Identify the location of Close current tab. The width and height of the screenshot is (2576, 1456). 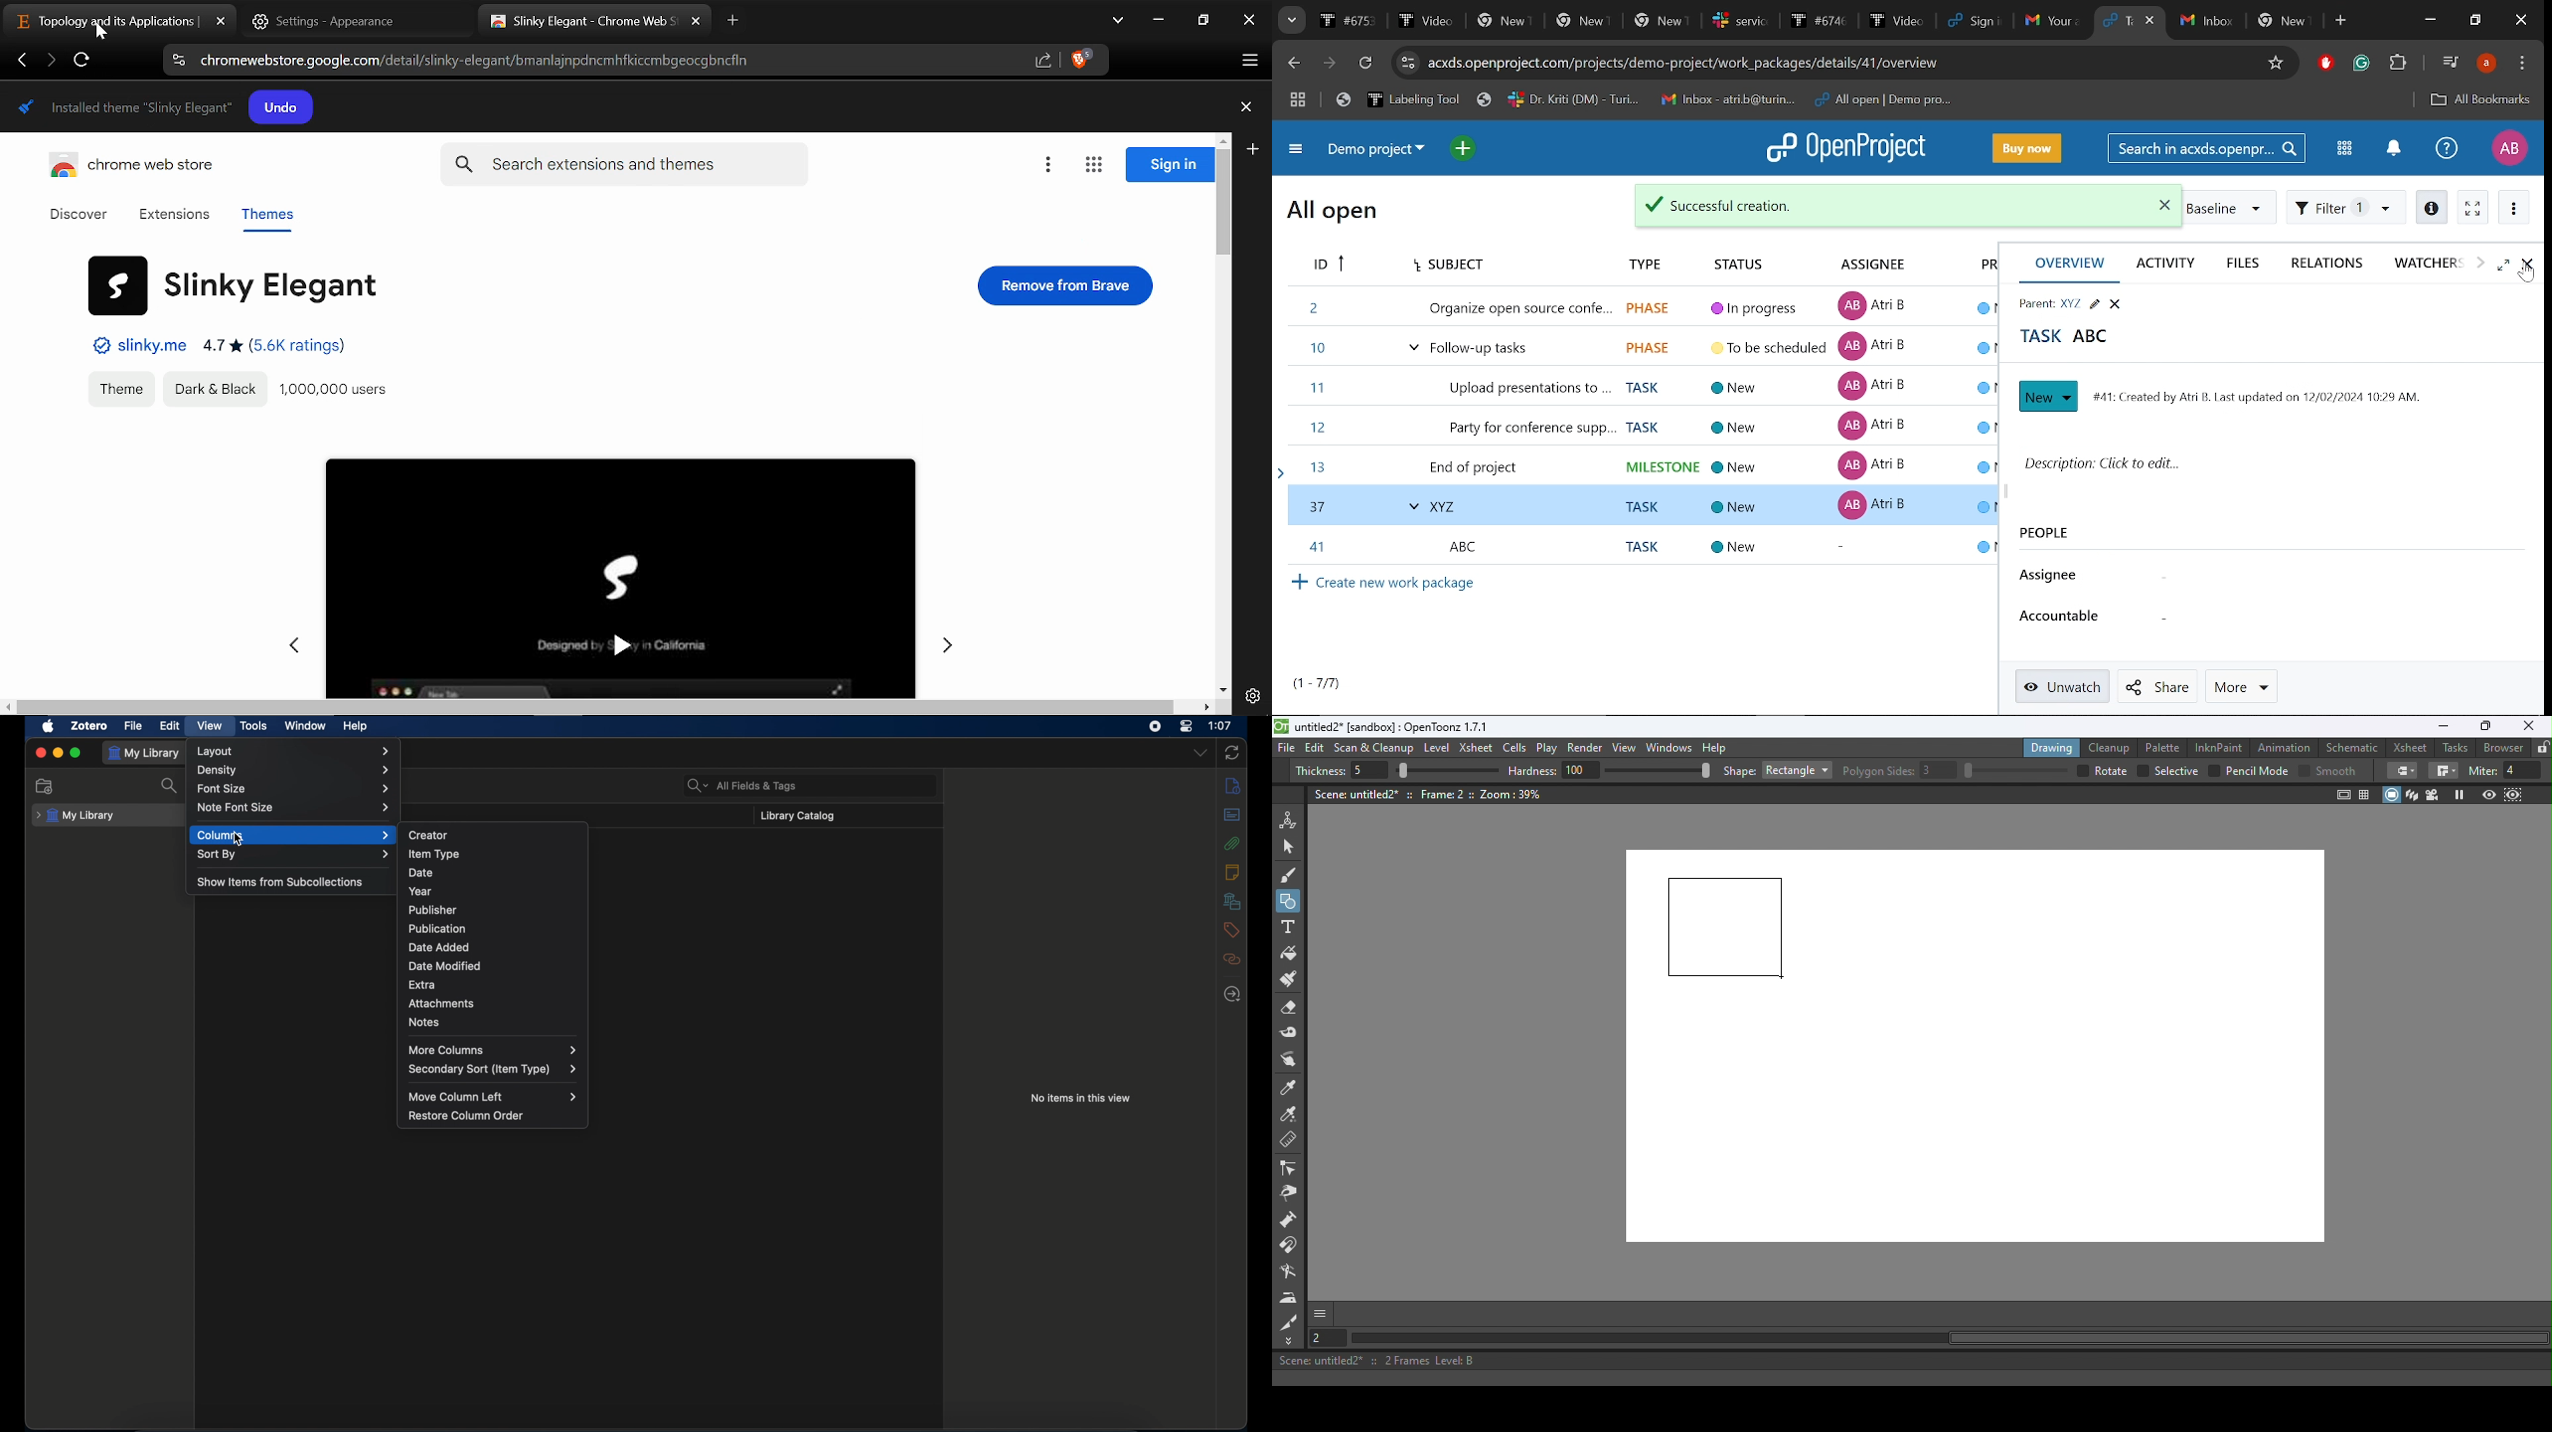
(696, 22).